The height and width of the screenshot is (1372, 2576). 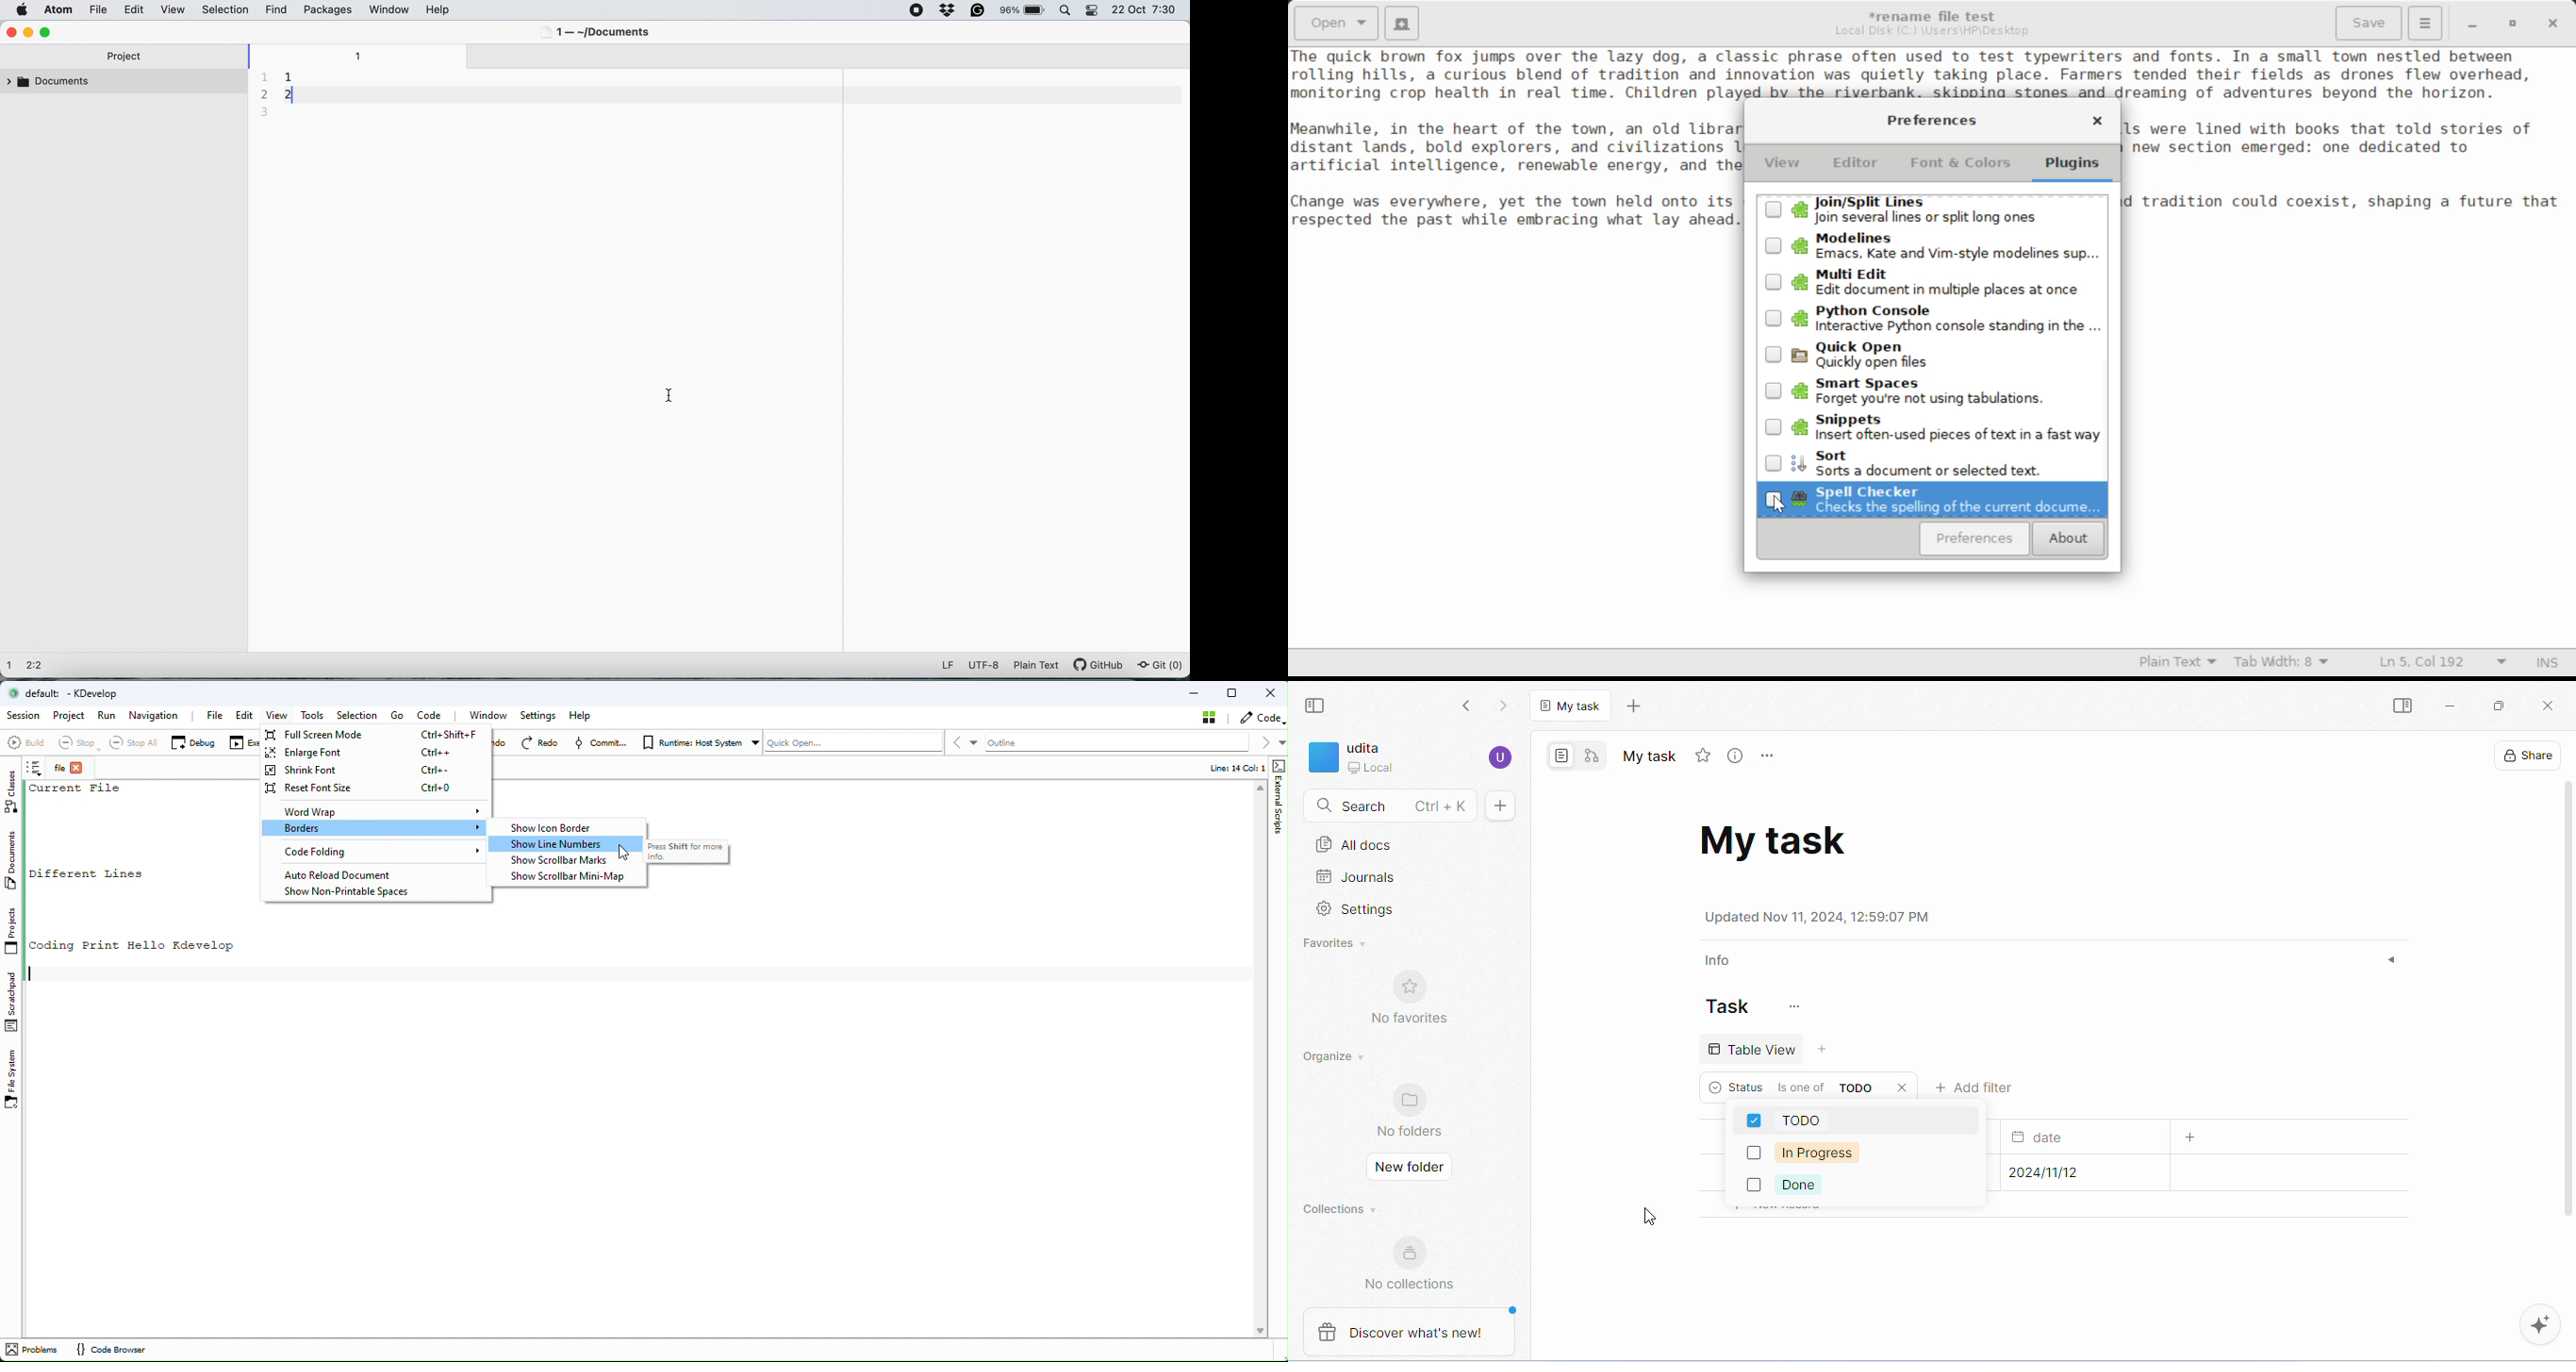 What do you see at coordinates (1406, 1100) in the screenshot?
I see `favorites logo` at bounding box center [1406, 1100].